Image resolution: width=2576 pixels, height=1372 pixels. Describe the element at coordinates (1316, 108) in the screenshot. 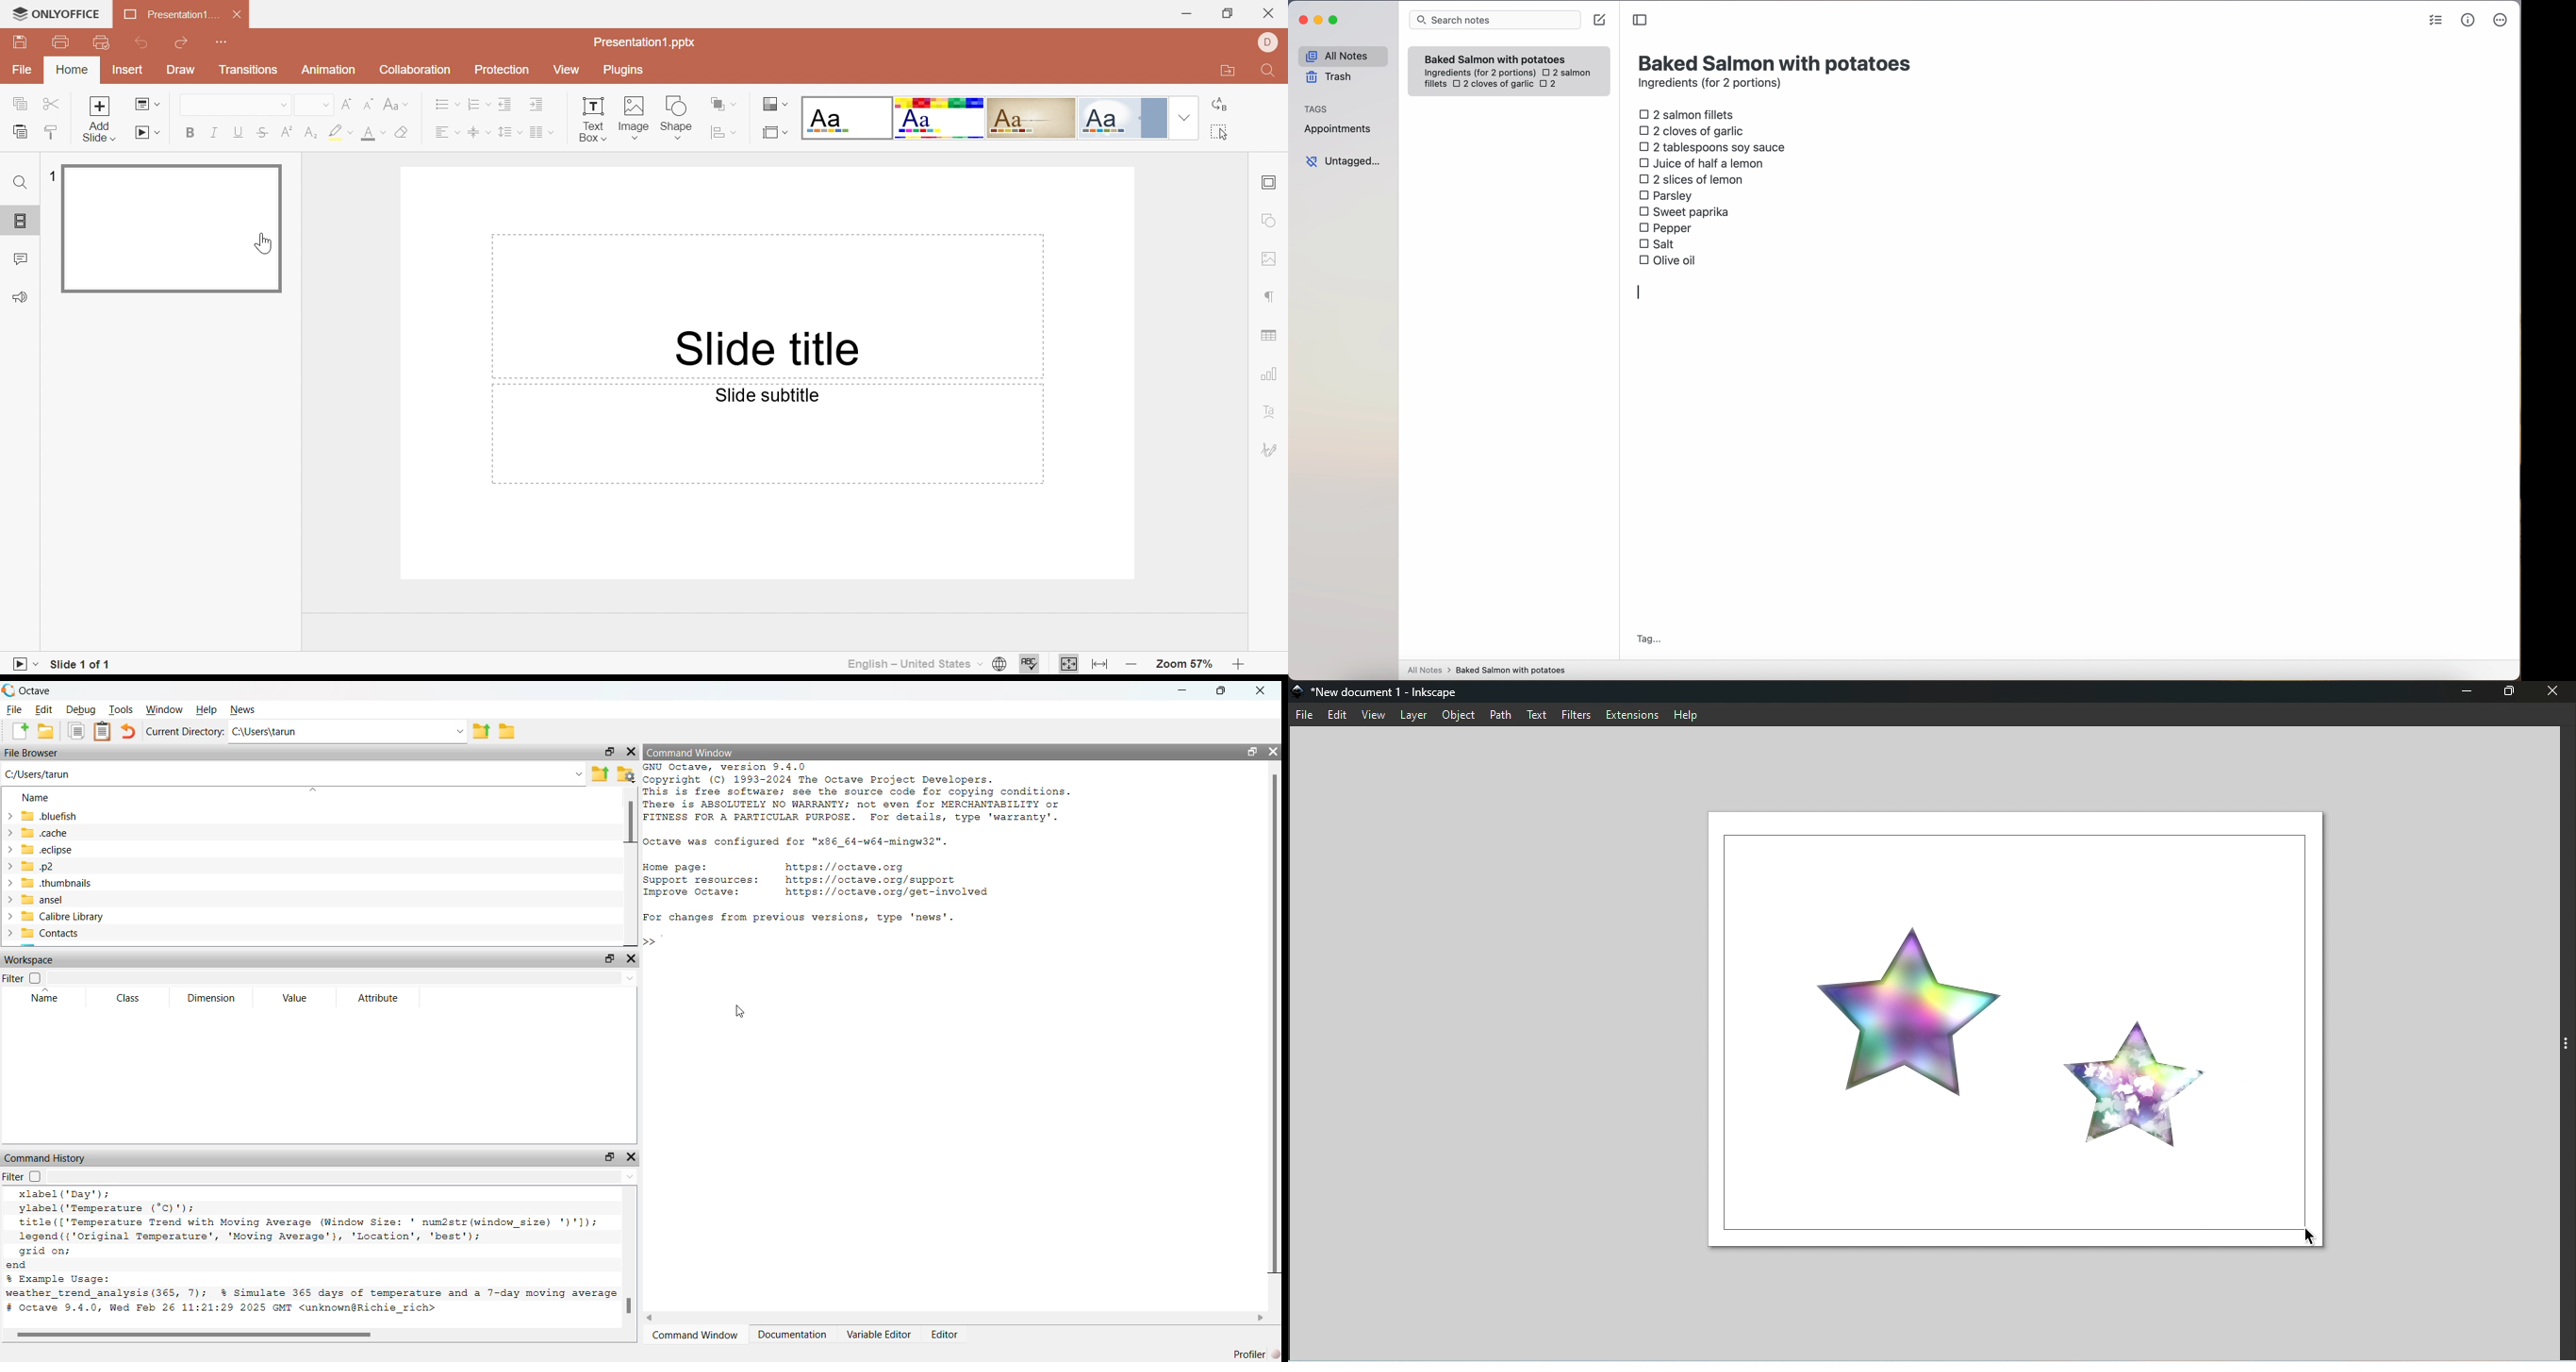

I see `tags` at that location.